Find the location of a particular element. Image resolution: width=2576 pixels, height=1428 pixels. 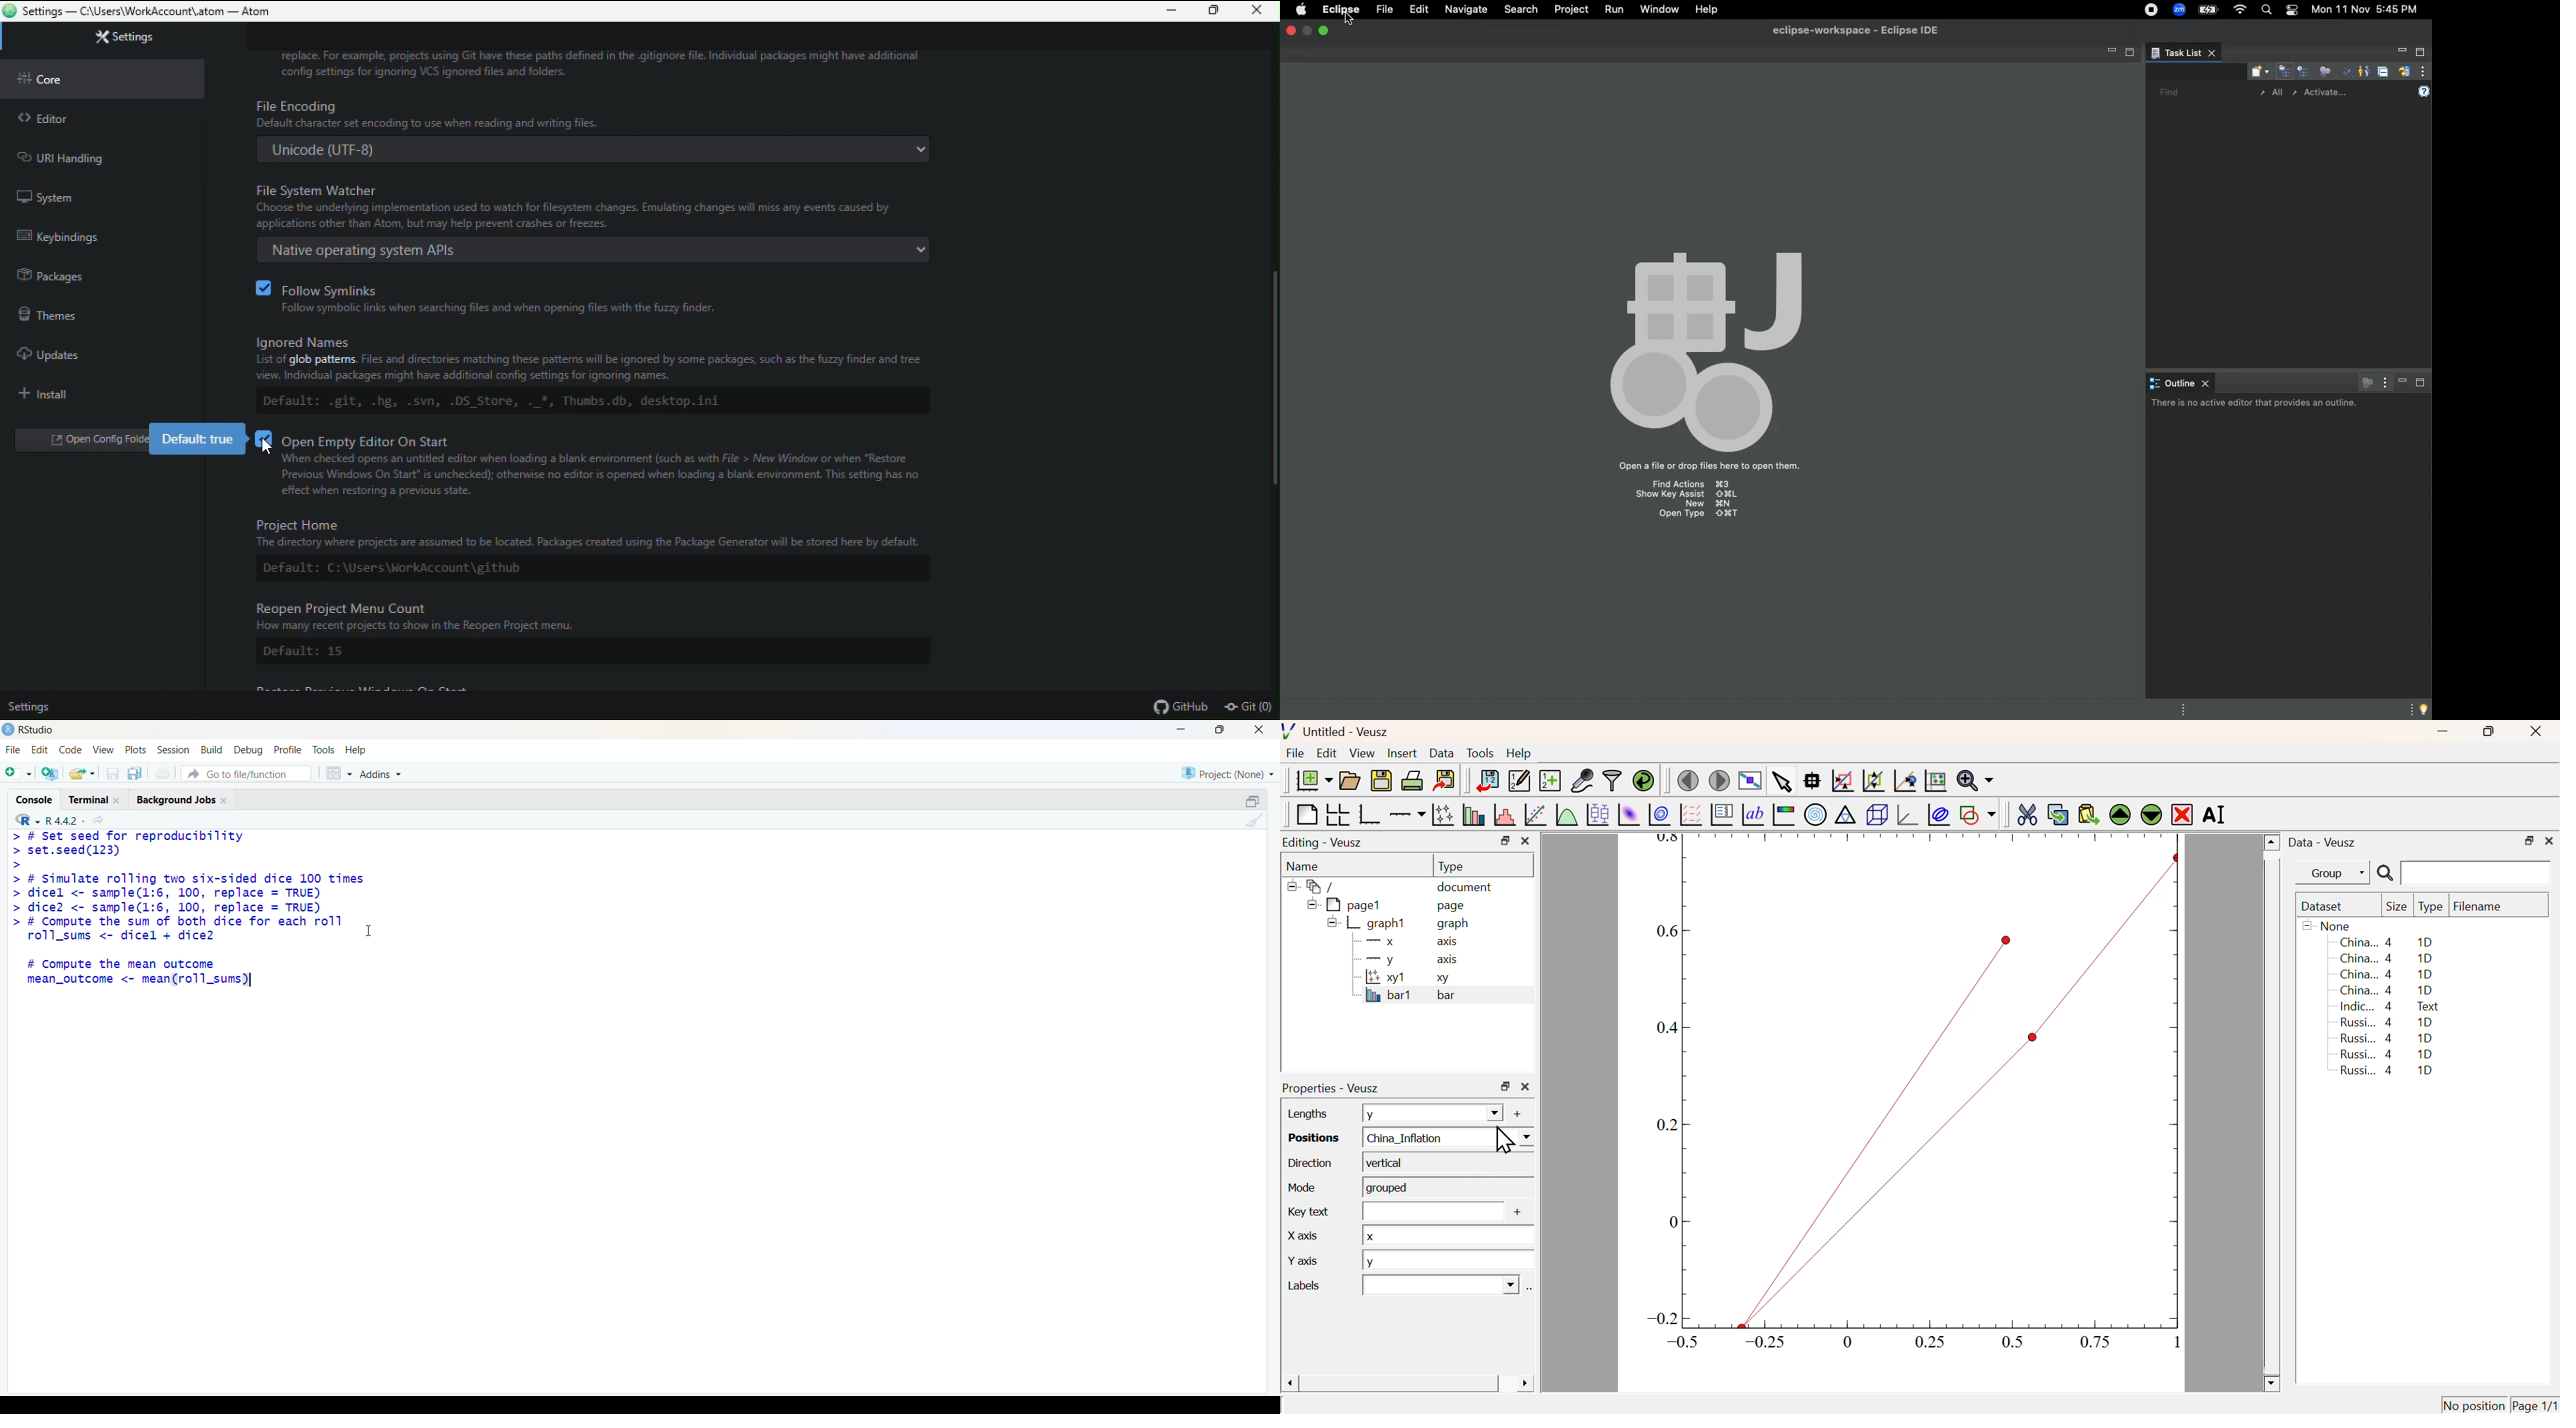

Edit is located at coordinates (1327, 752).